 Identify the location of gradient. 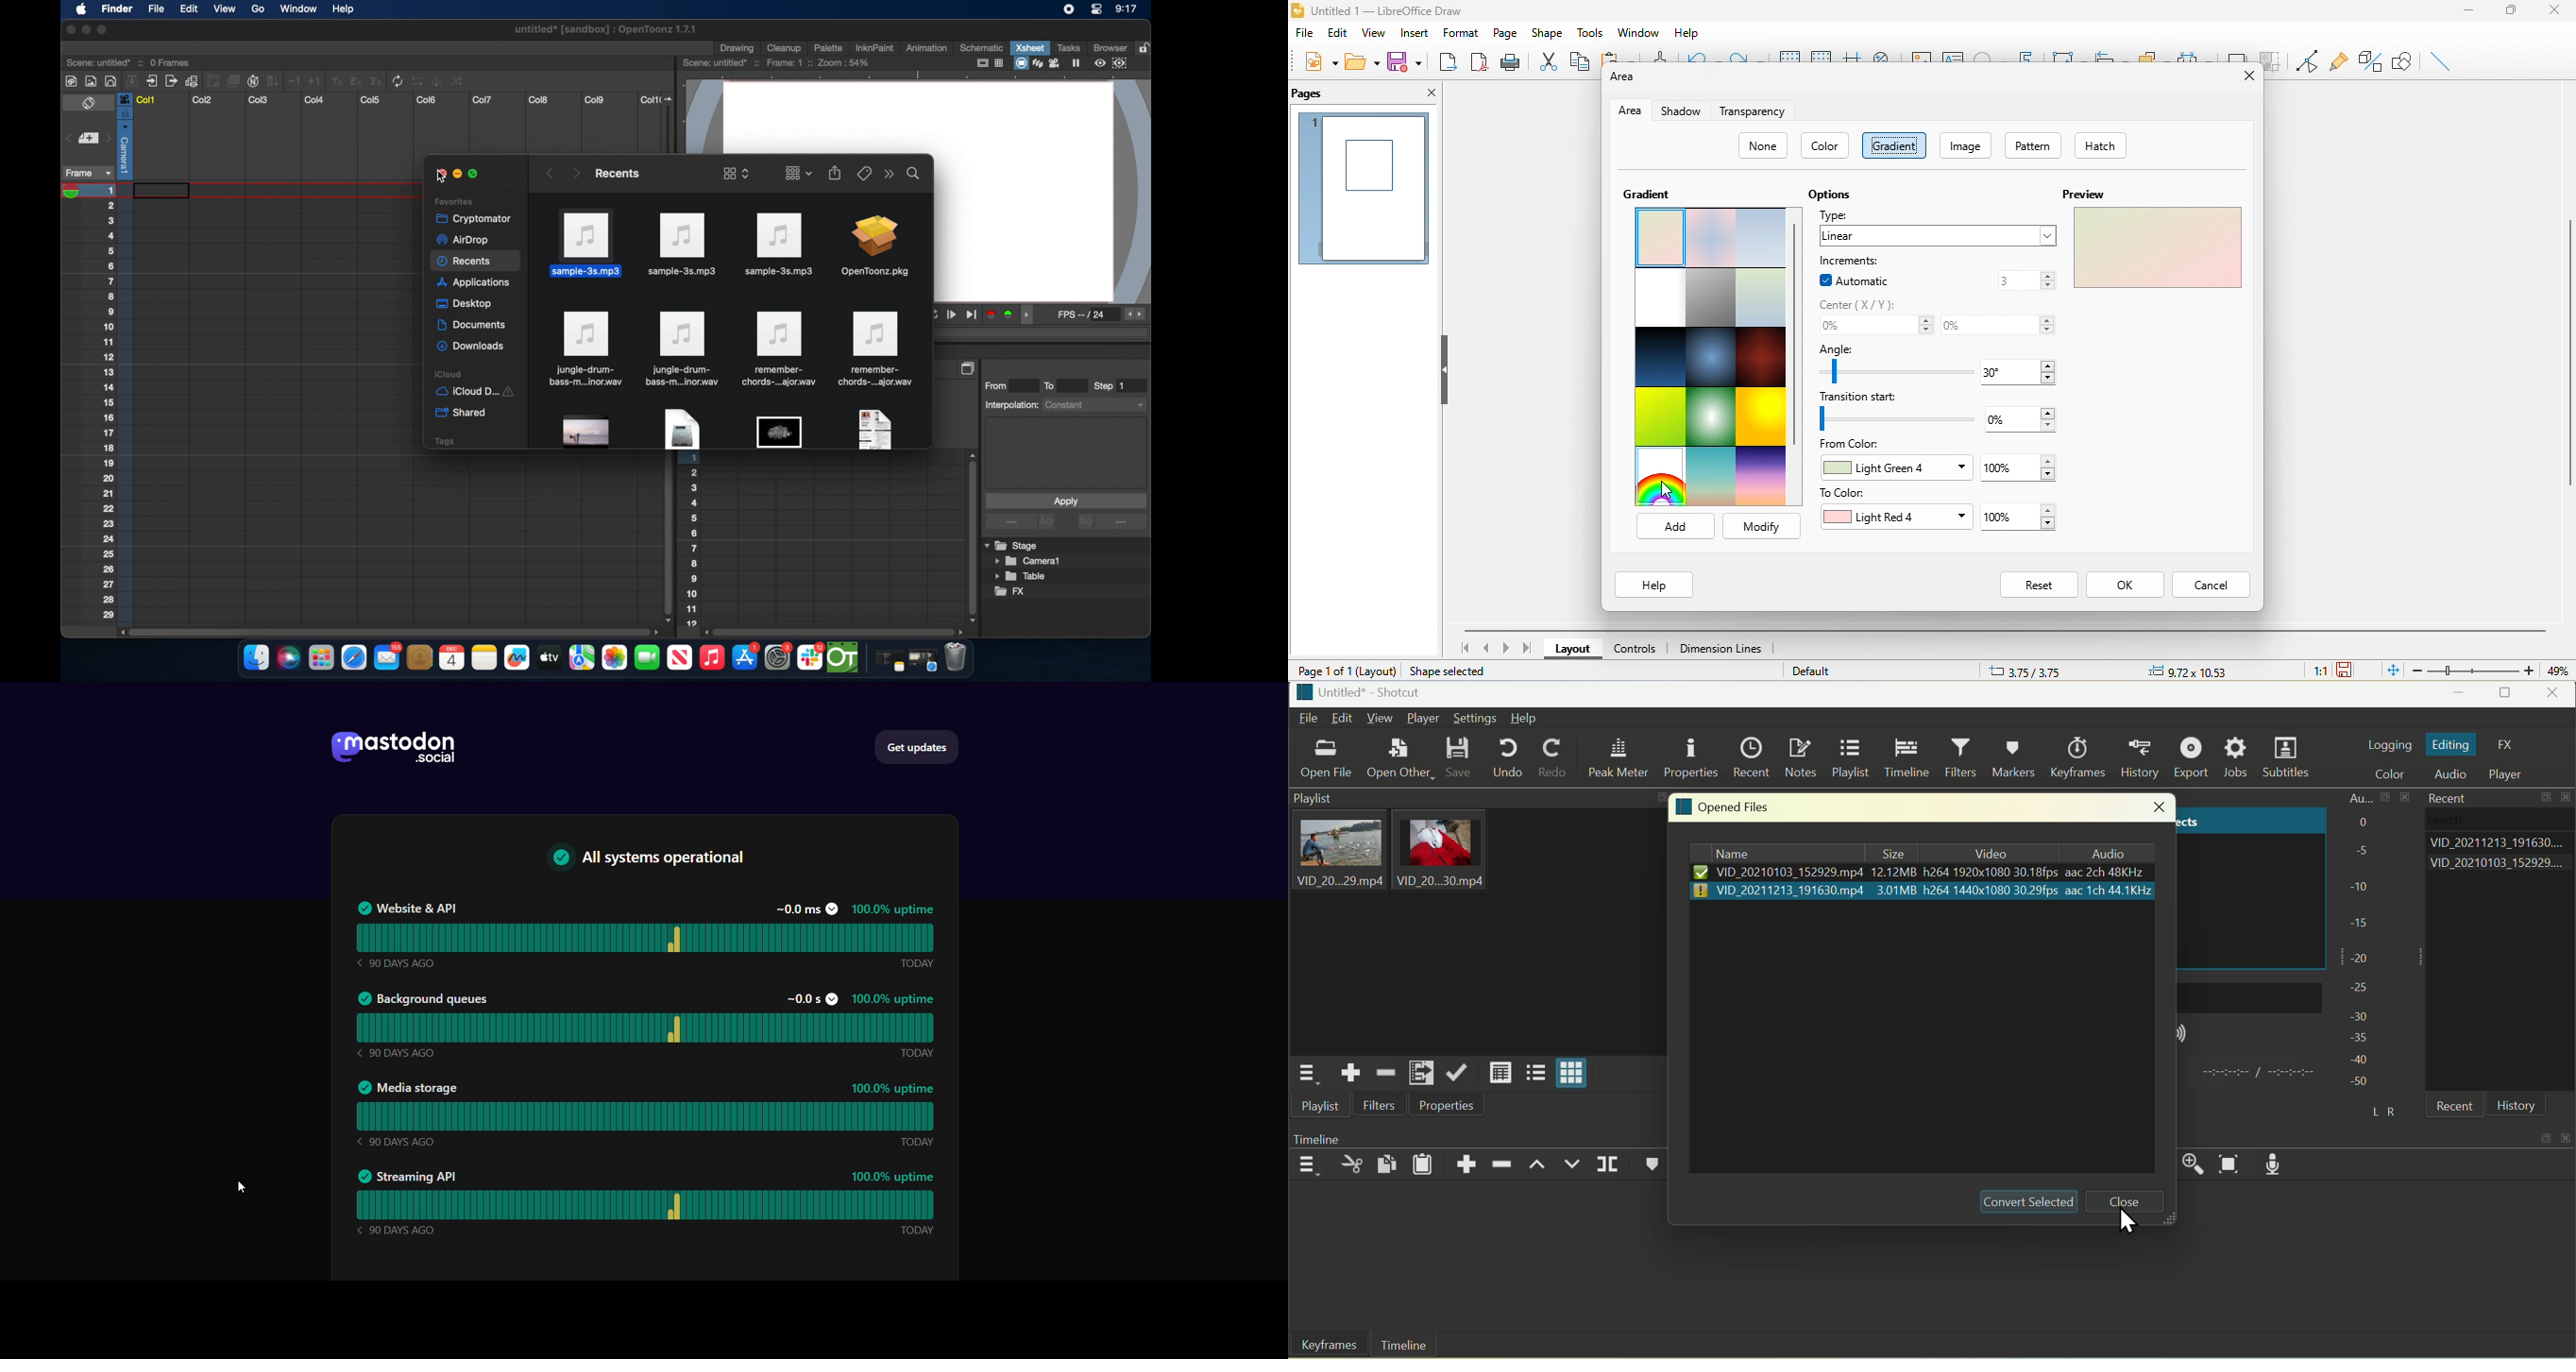
(1896, 144).